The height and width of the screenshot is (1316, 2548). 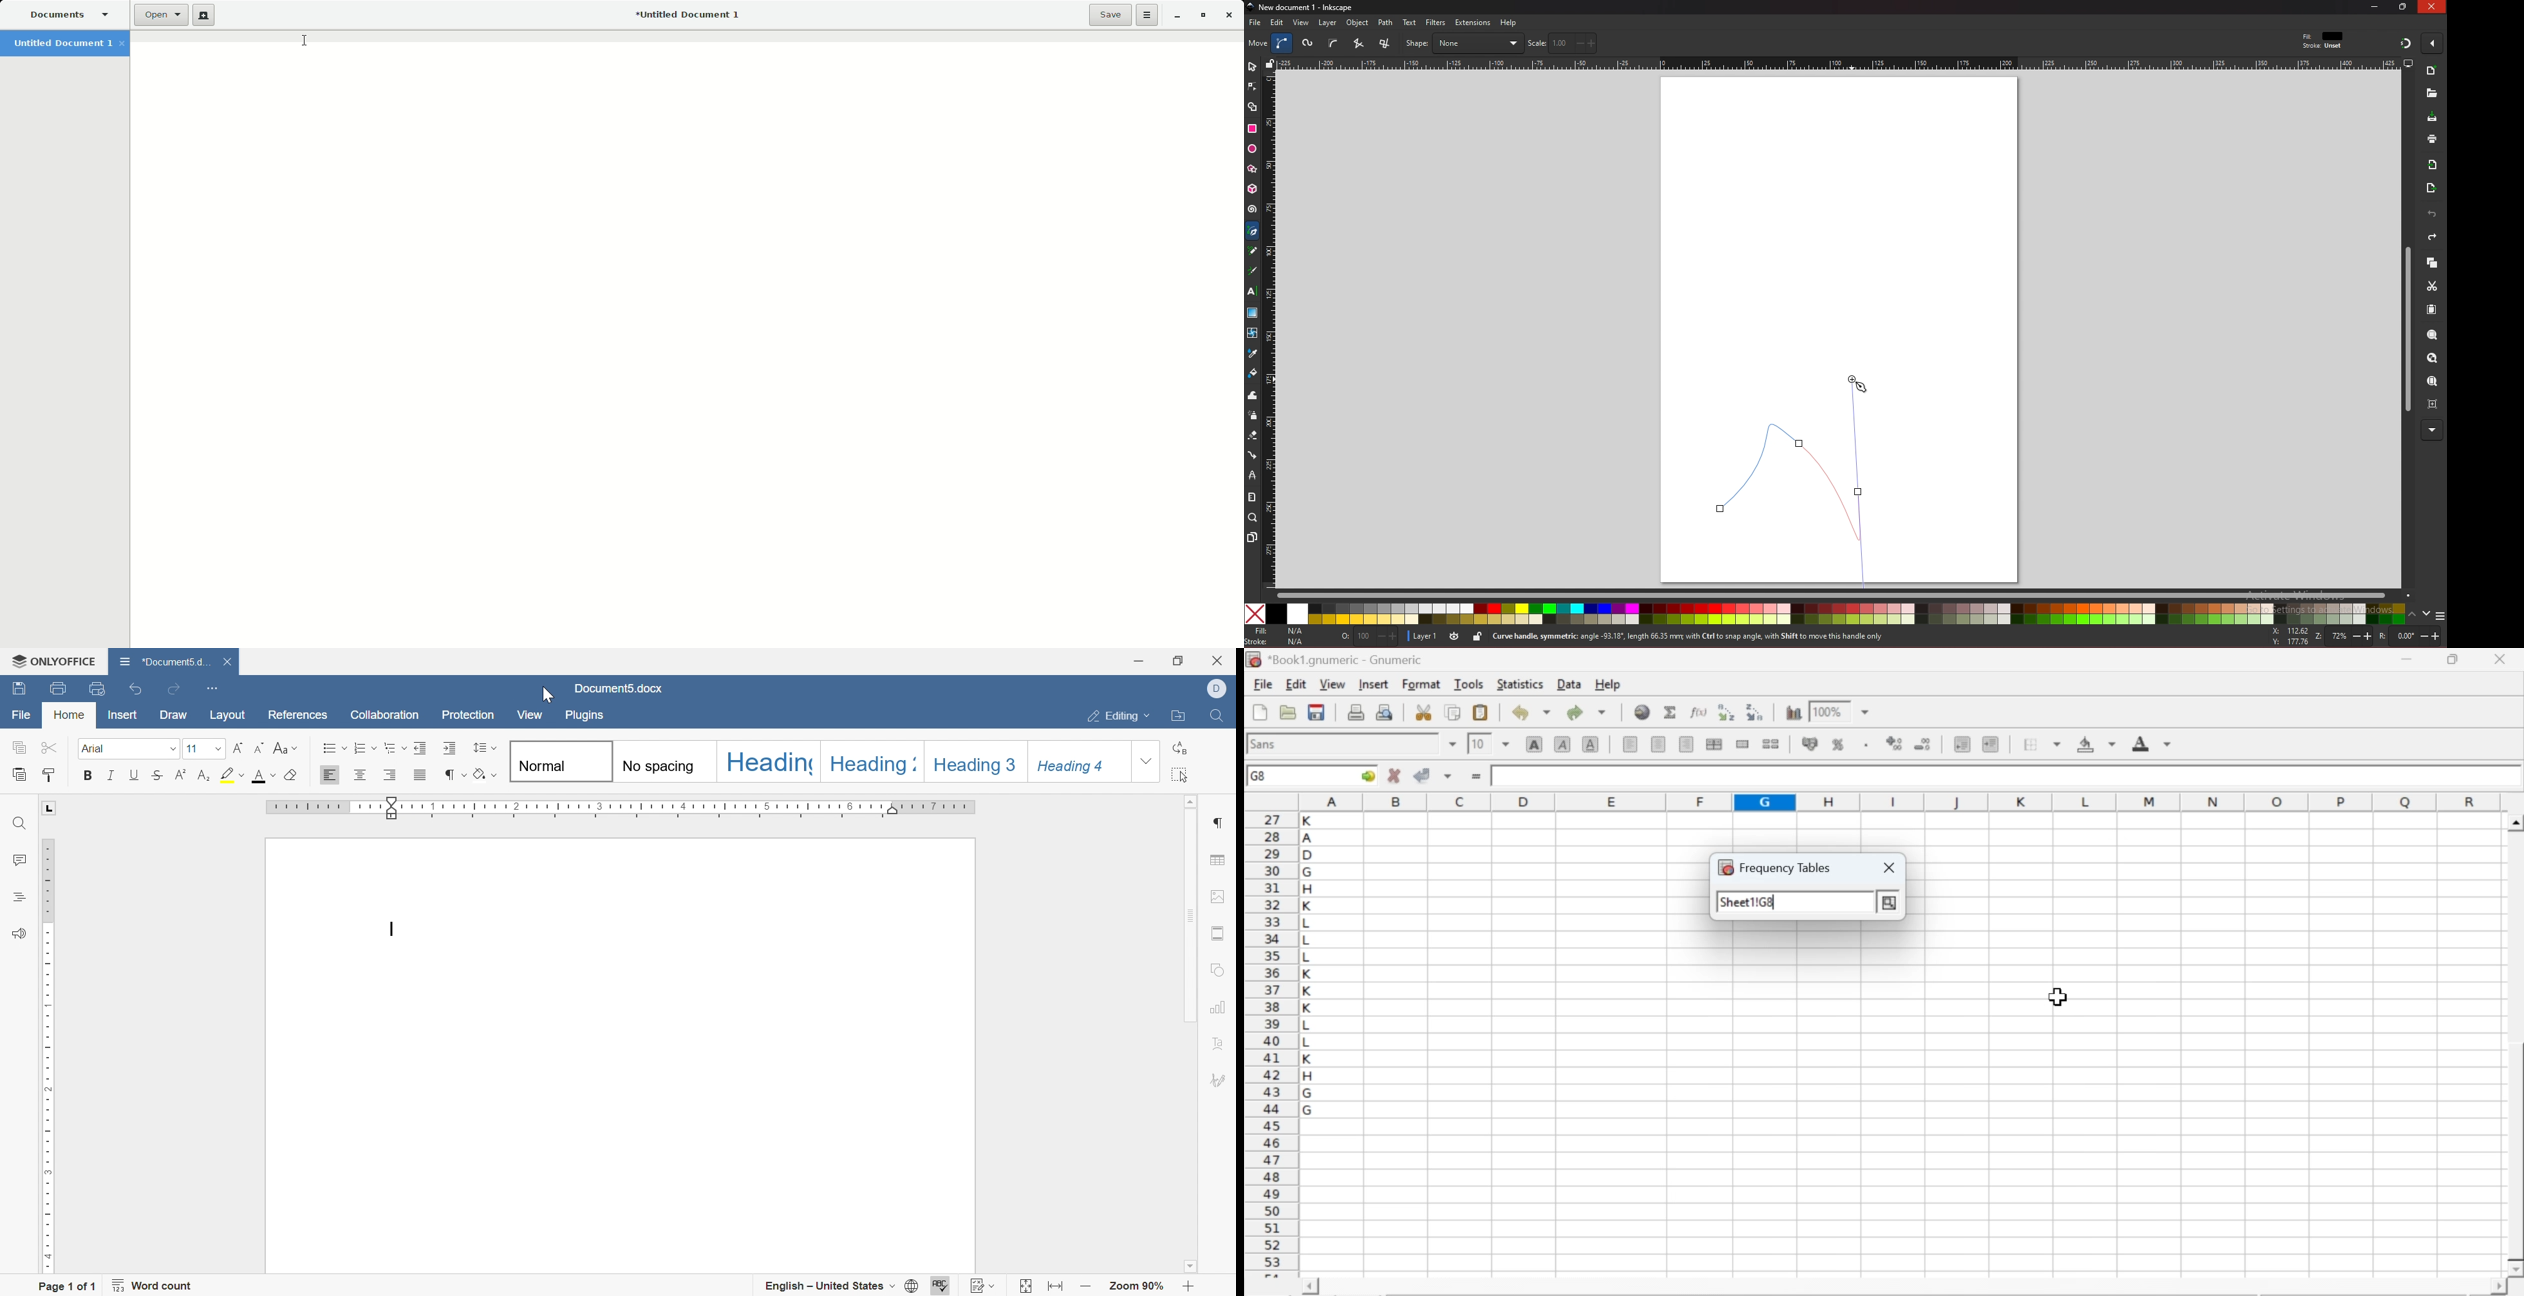 I want to click on justified, so click(x=419, y=777).